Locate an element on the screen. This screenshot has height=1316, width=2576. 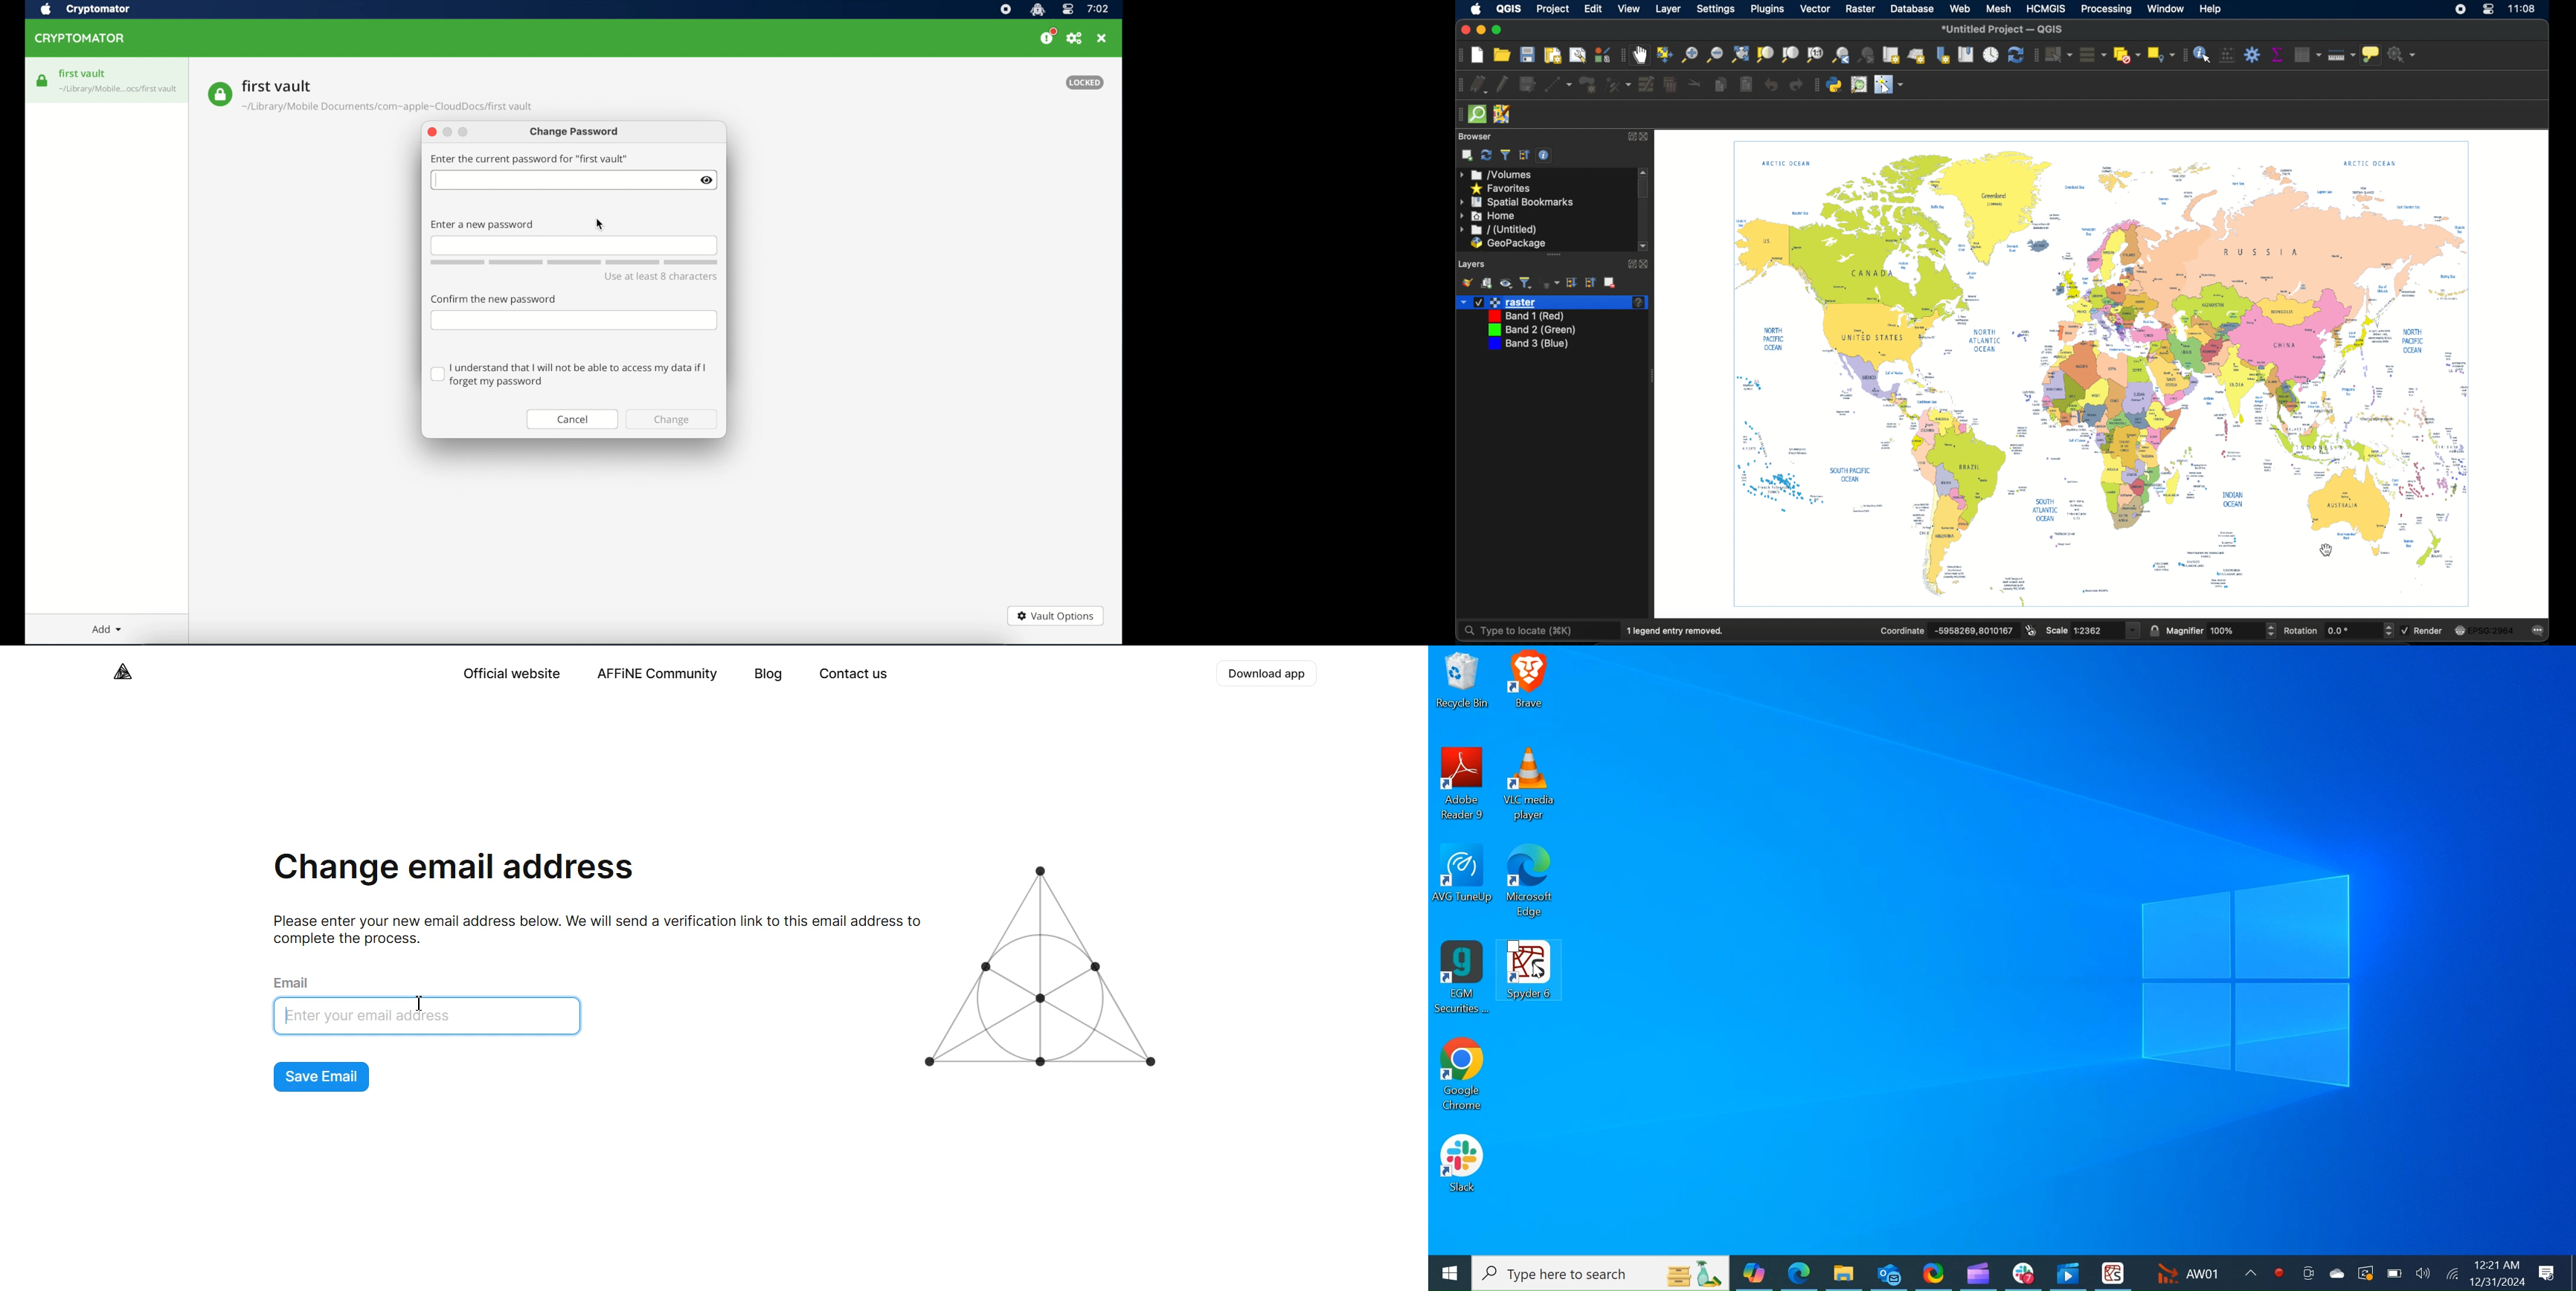
Cursor is located at coordinates (423, 1004).